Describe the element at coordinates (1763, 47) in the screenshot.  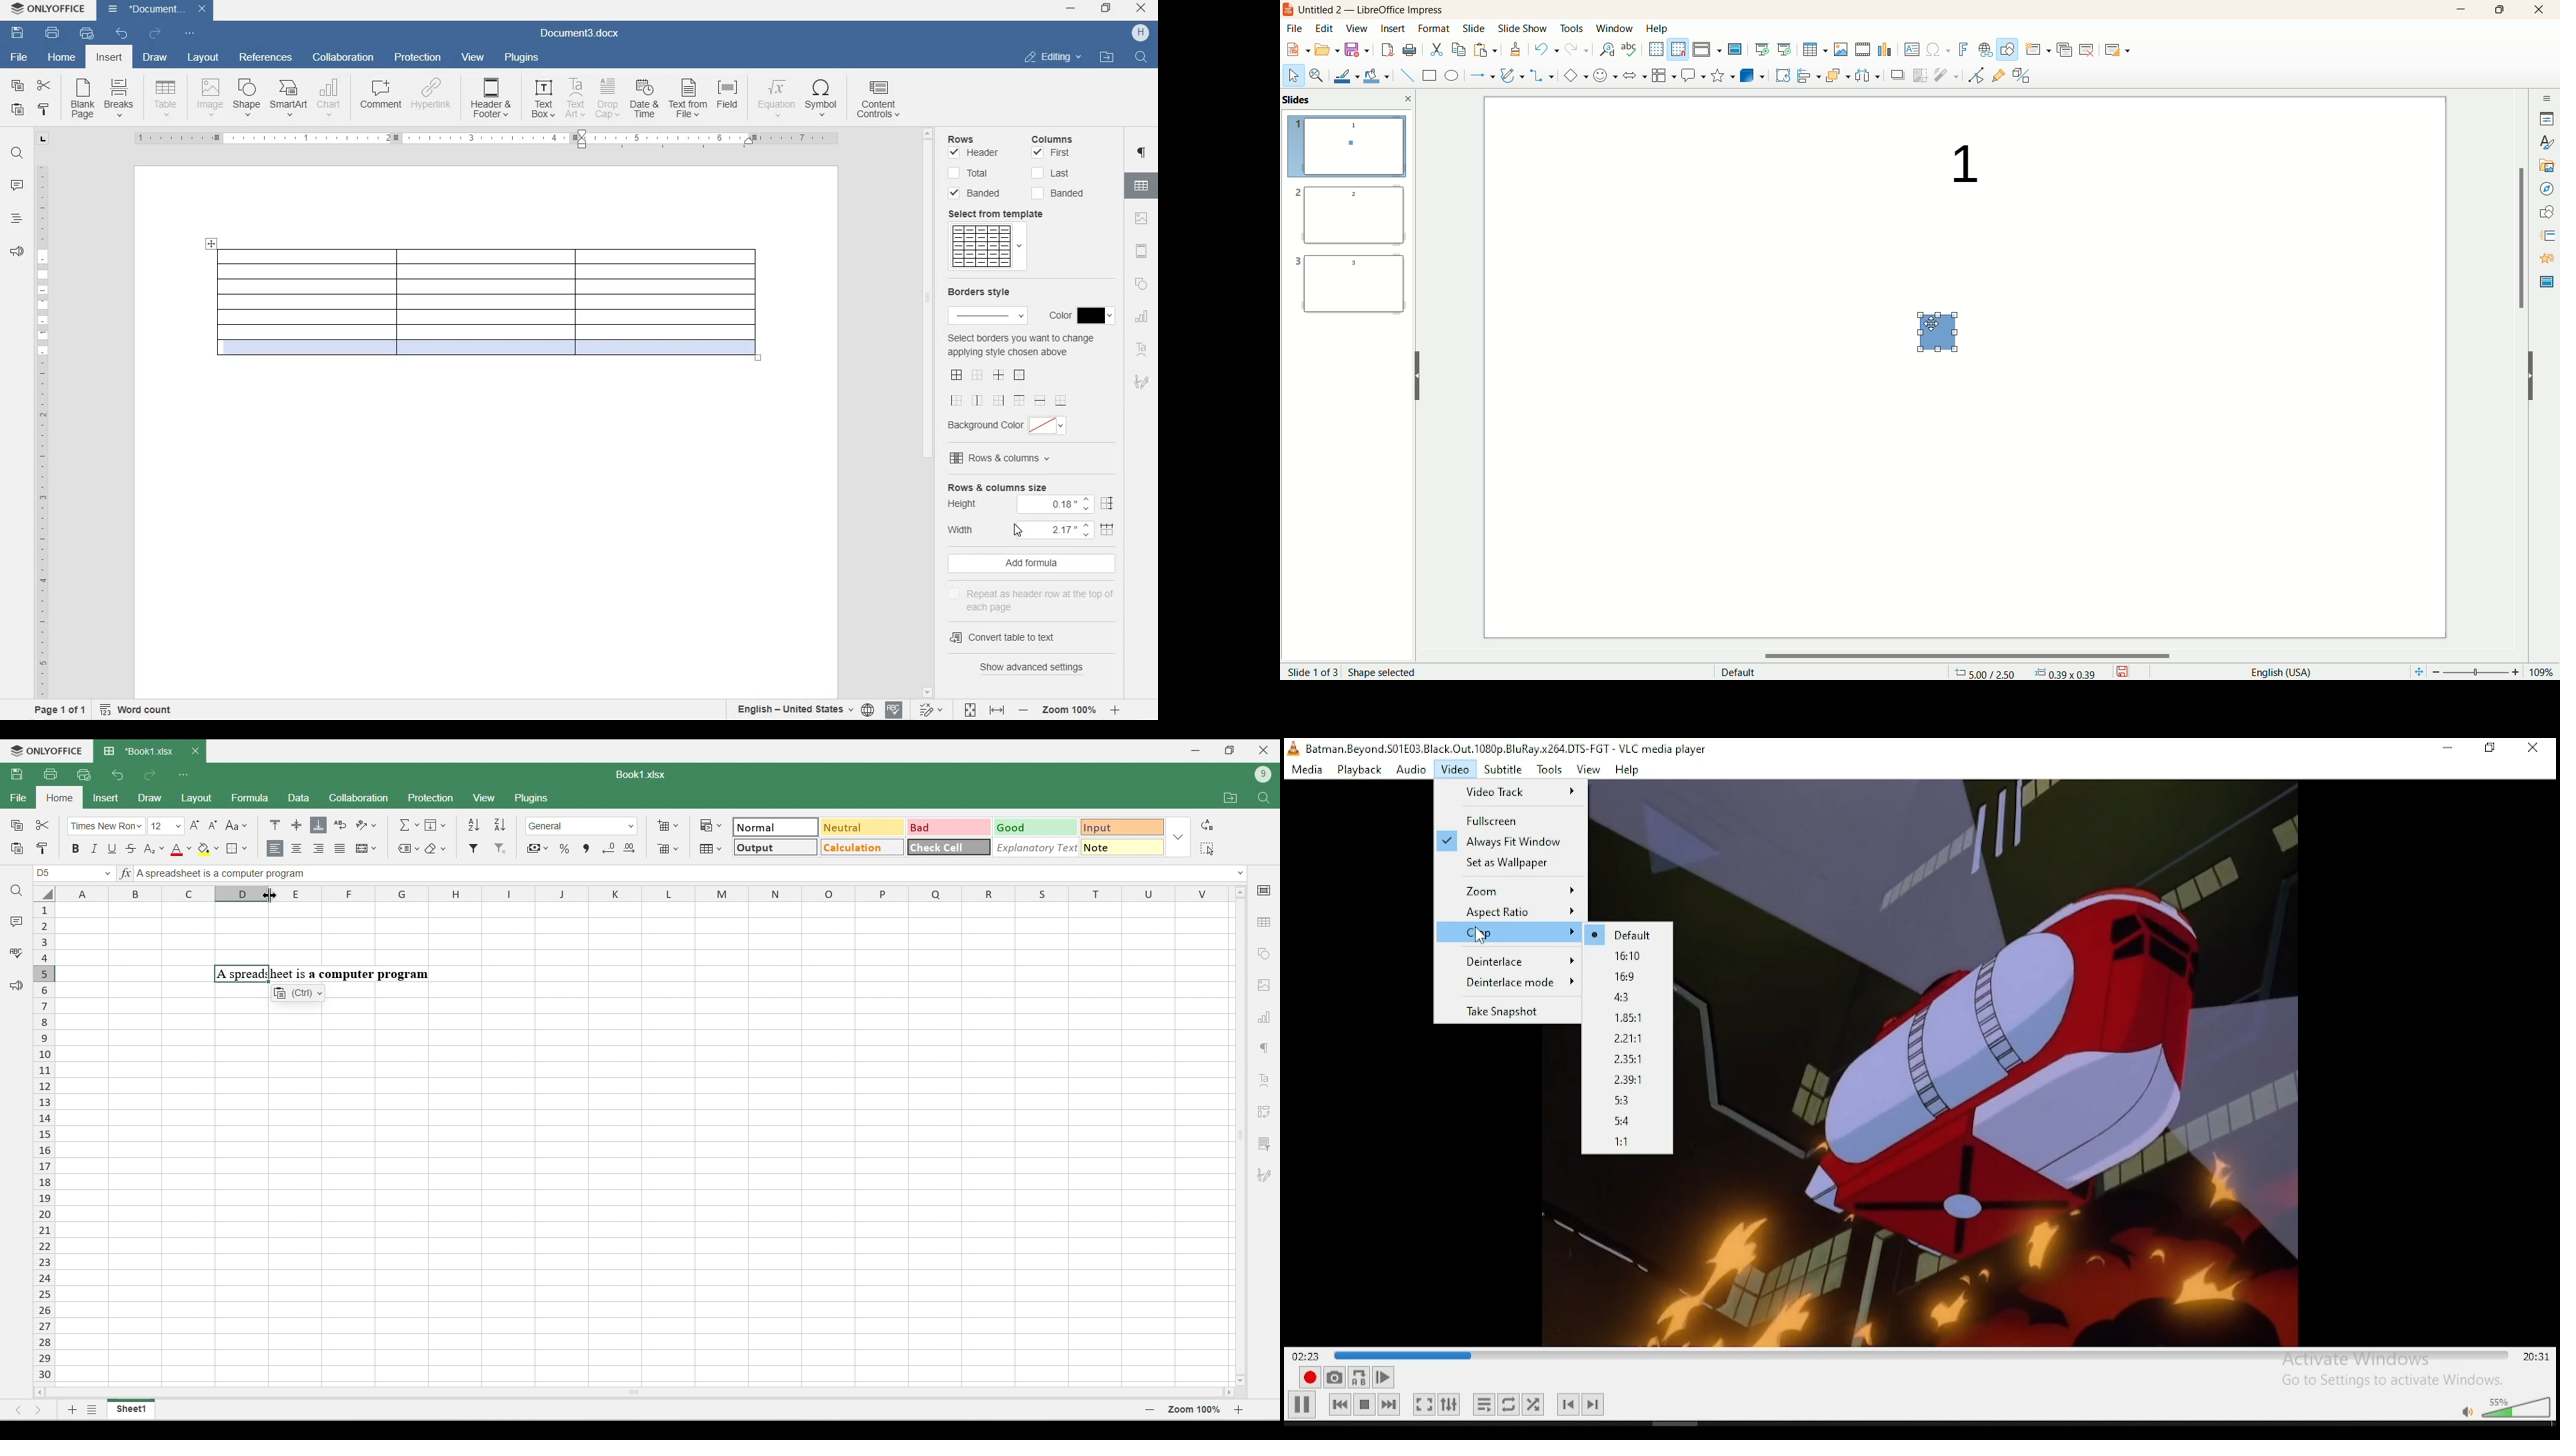
I see `start from first slide` at that location.